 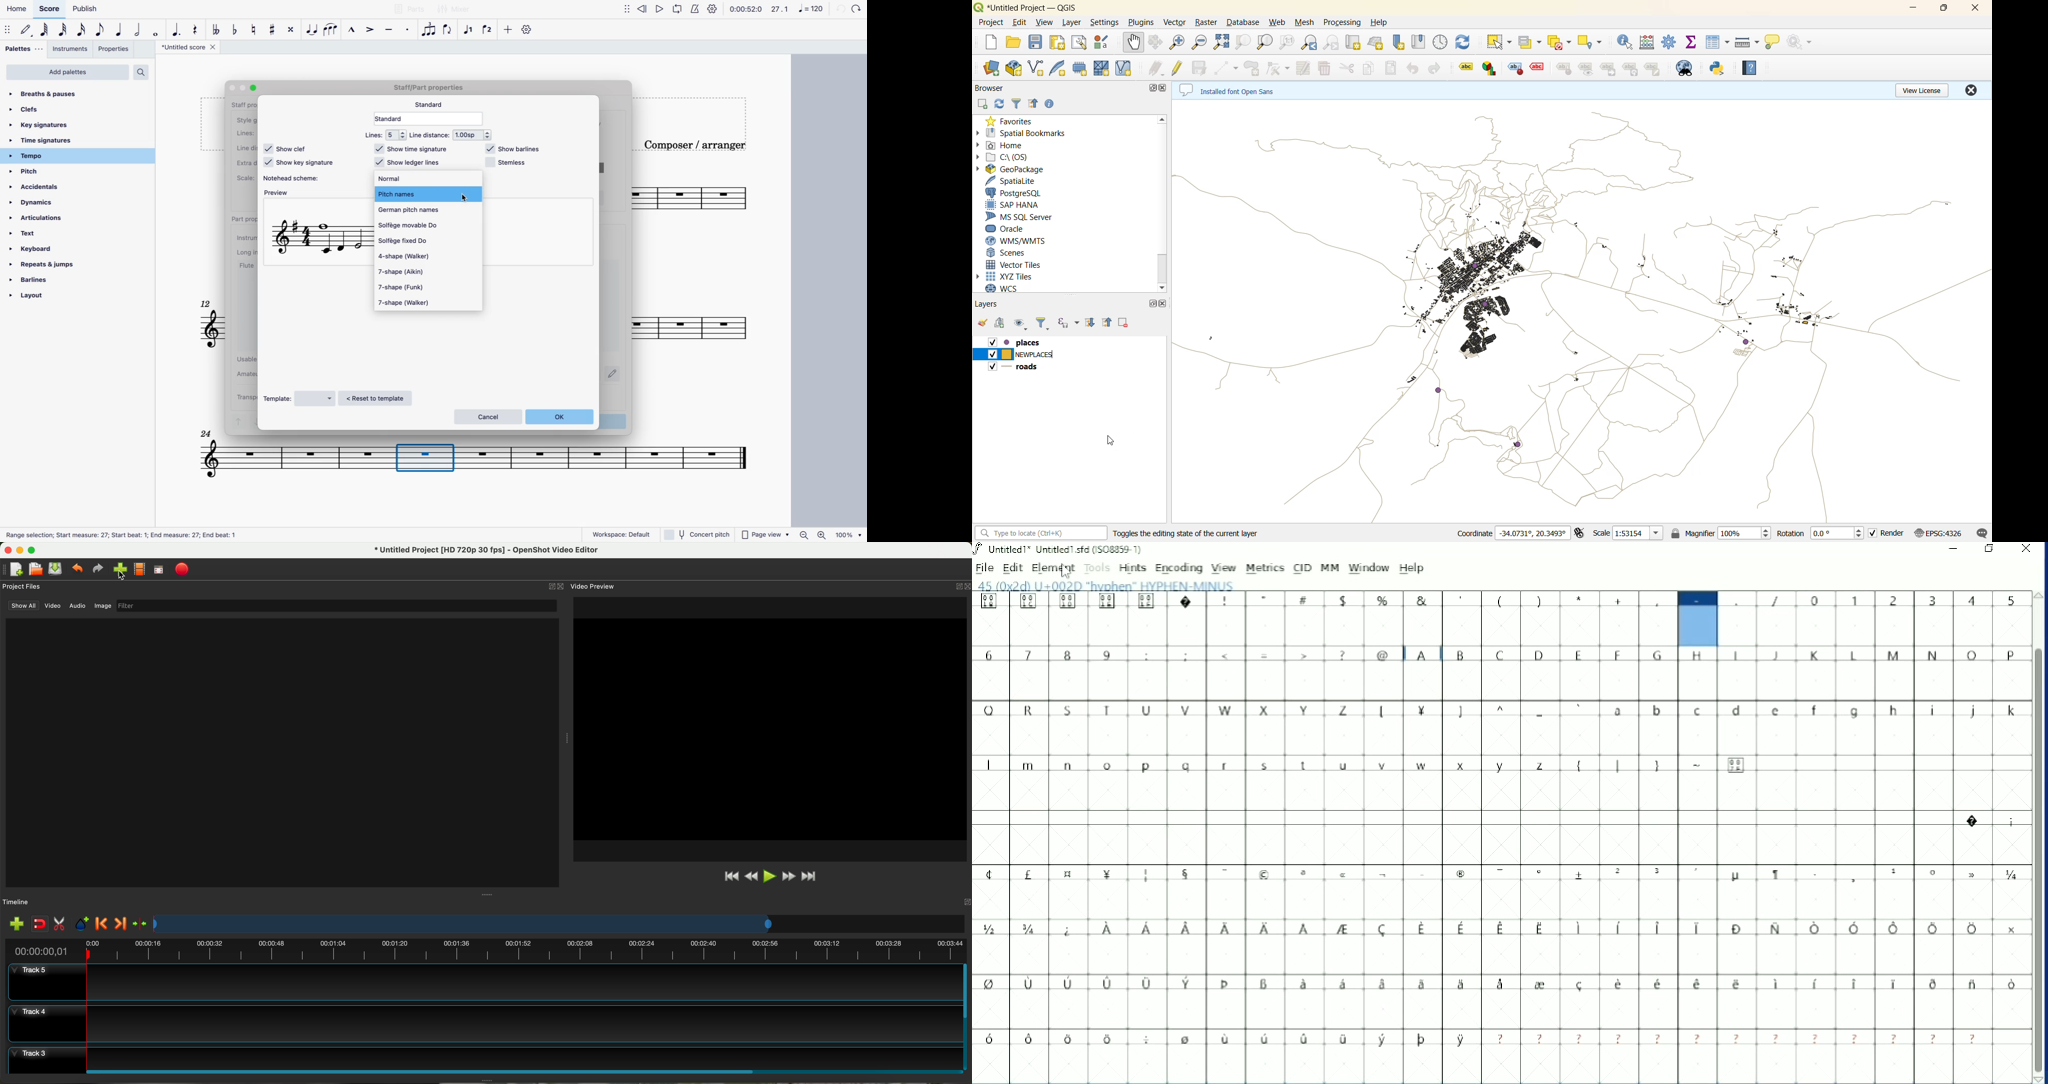 What do you see at coordinates (765, 534) in the screenshot?
I see `page view` at bounding box center [765, 534].